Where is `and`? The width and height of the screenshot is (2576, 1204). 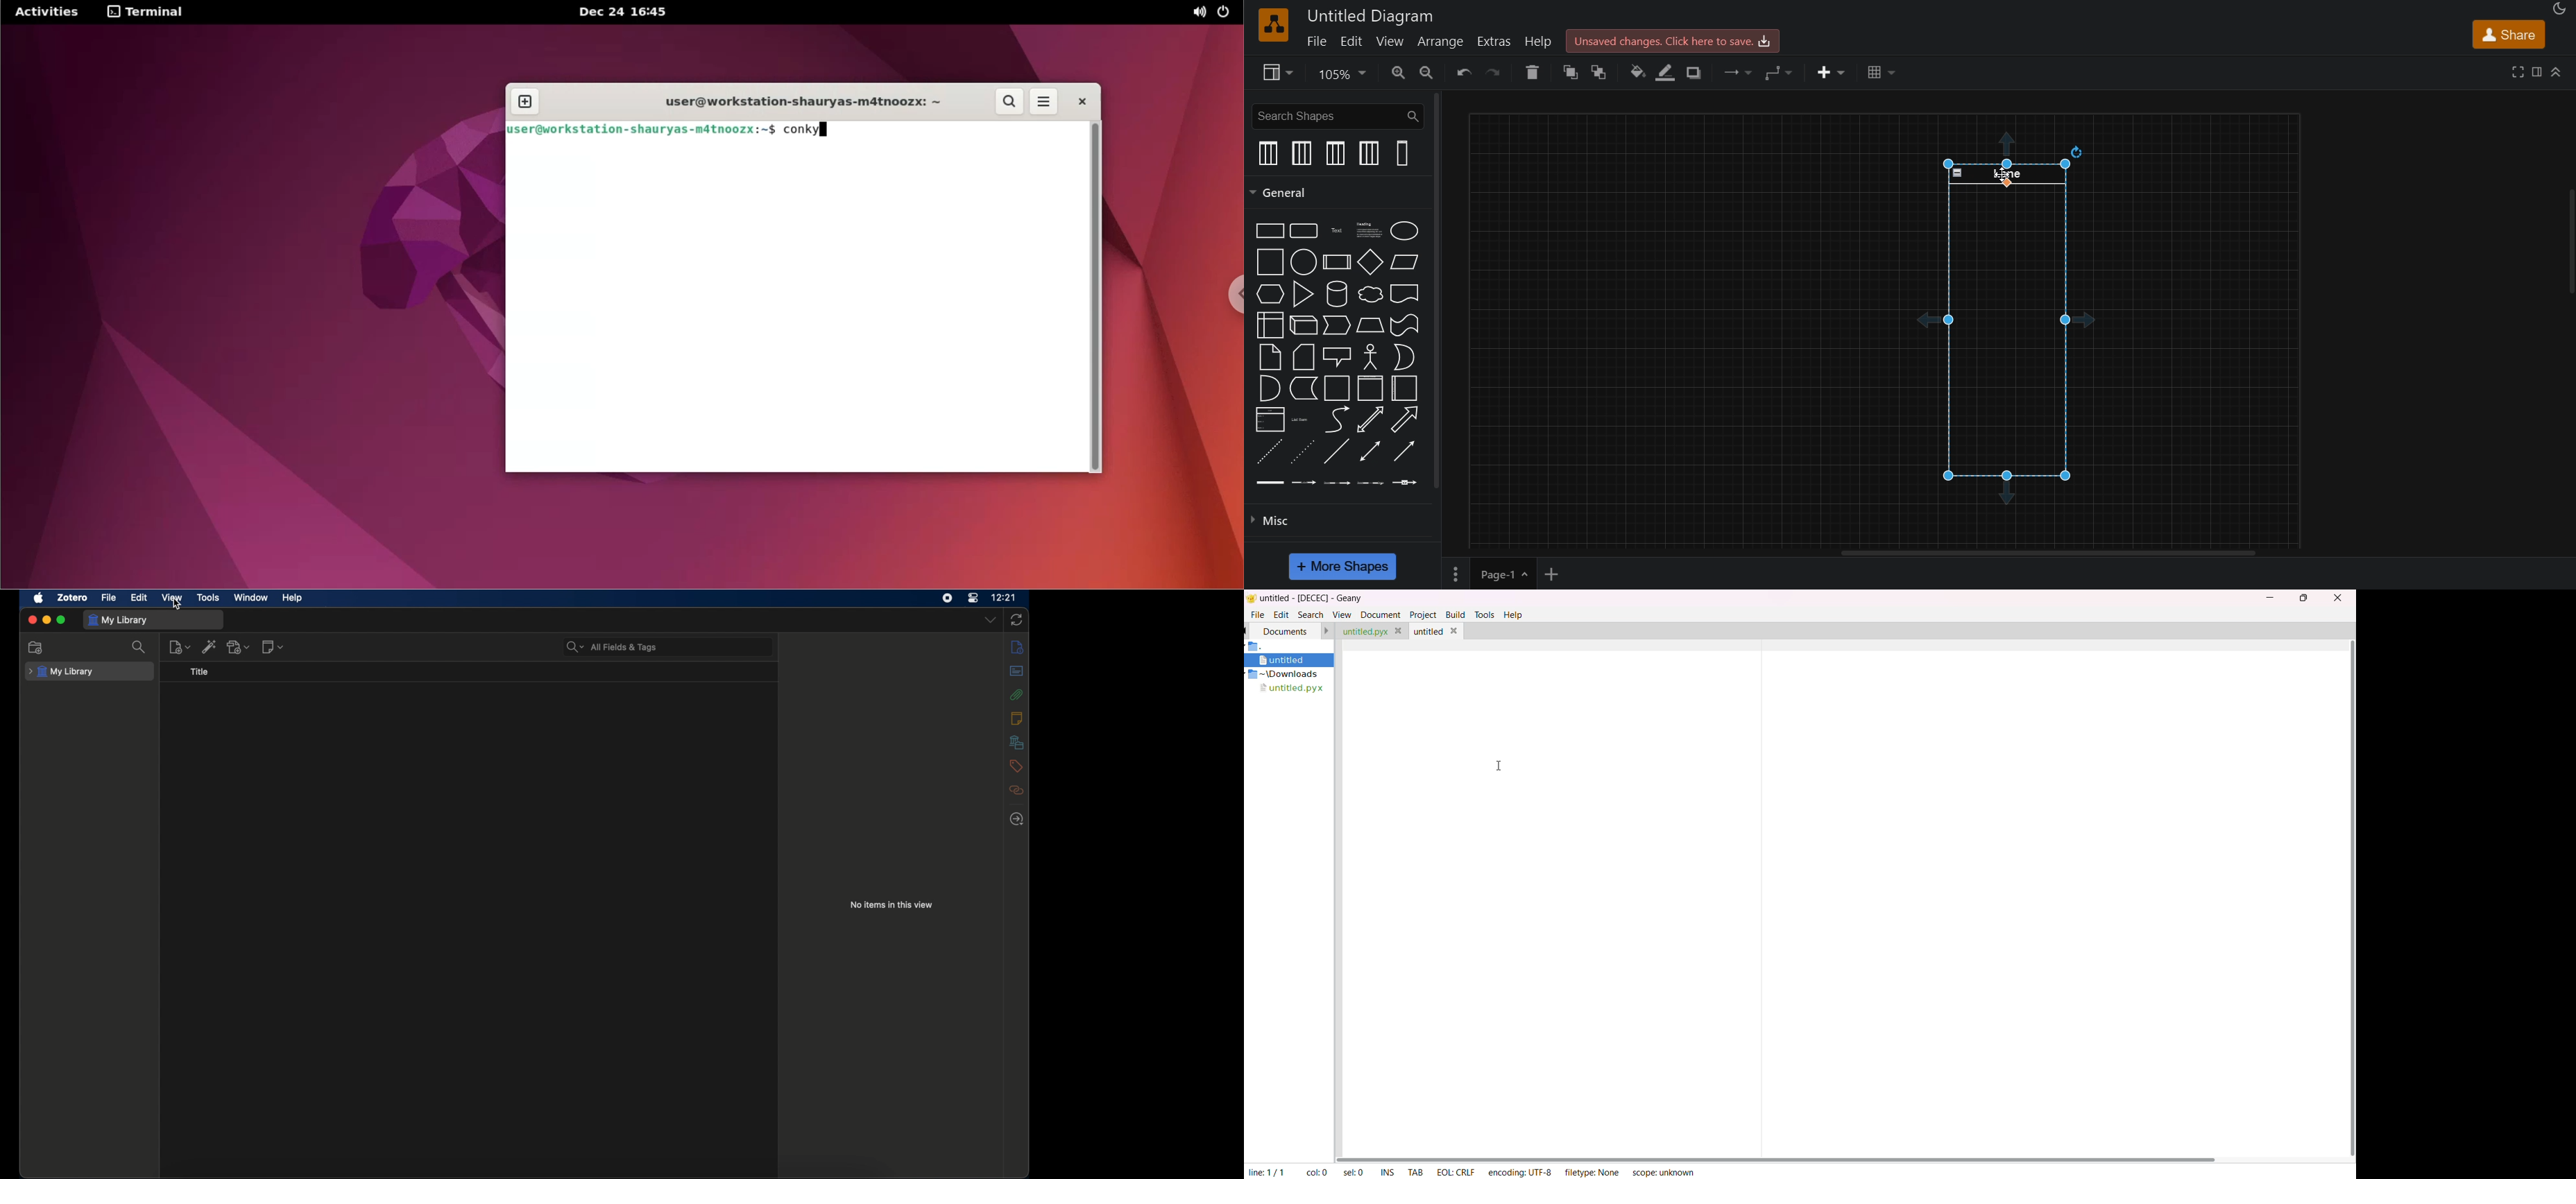
and is located at coordinates (1270, 388).